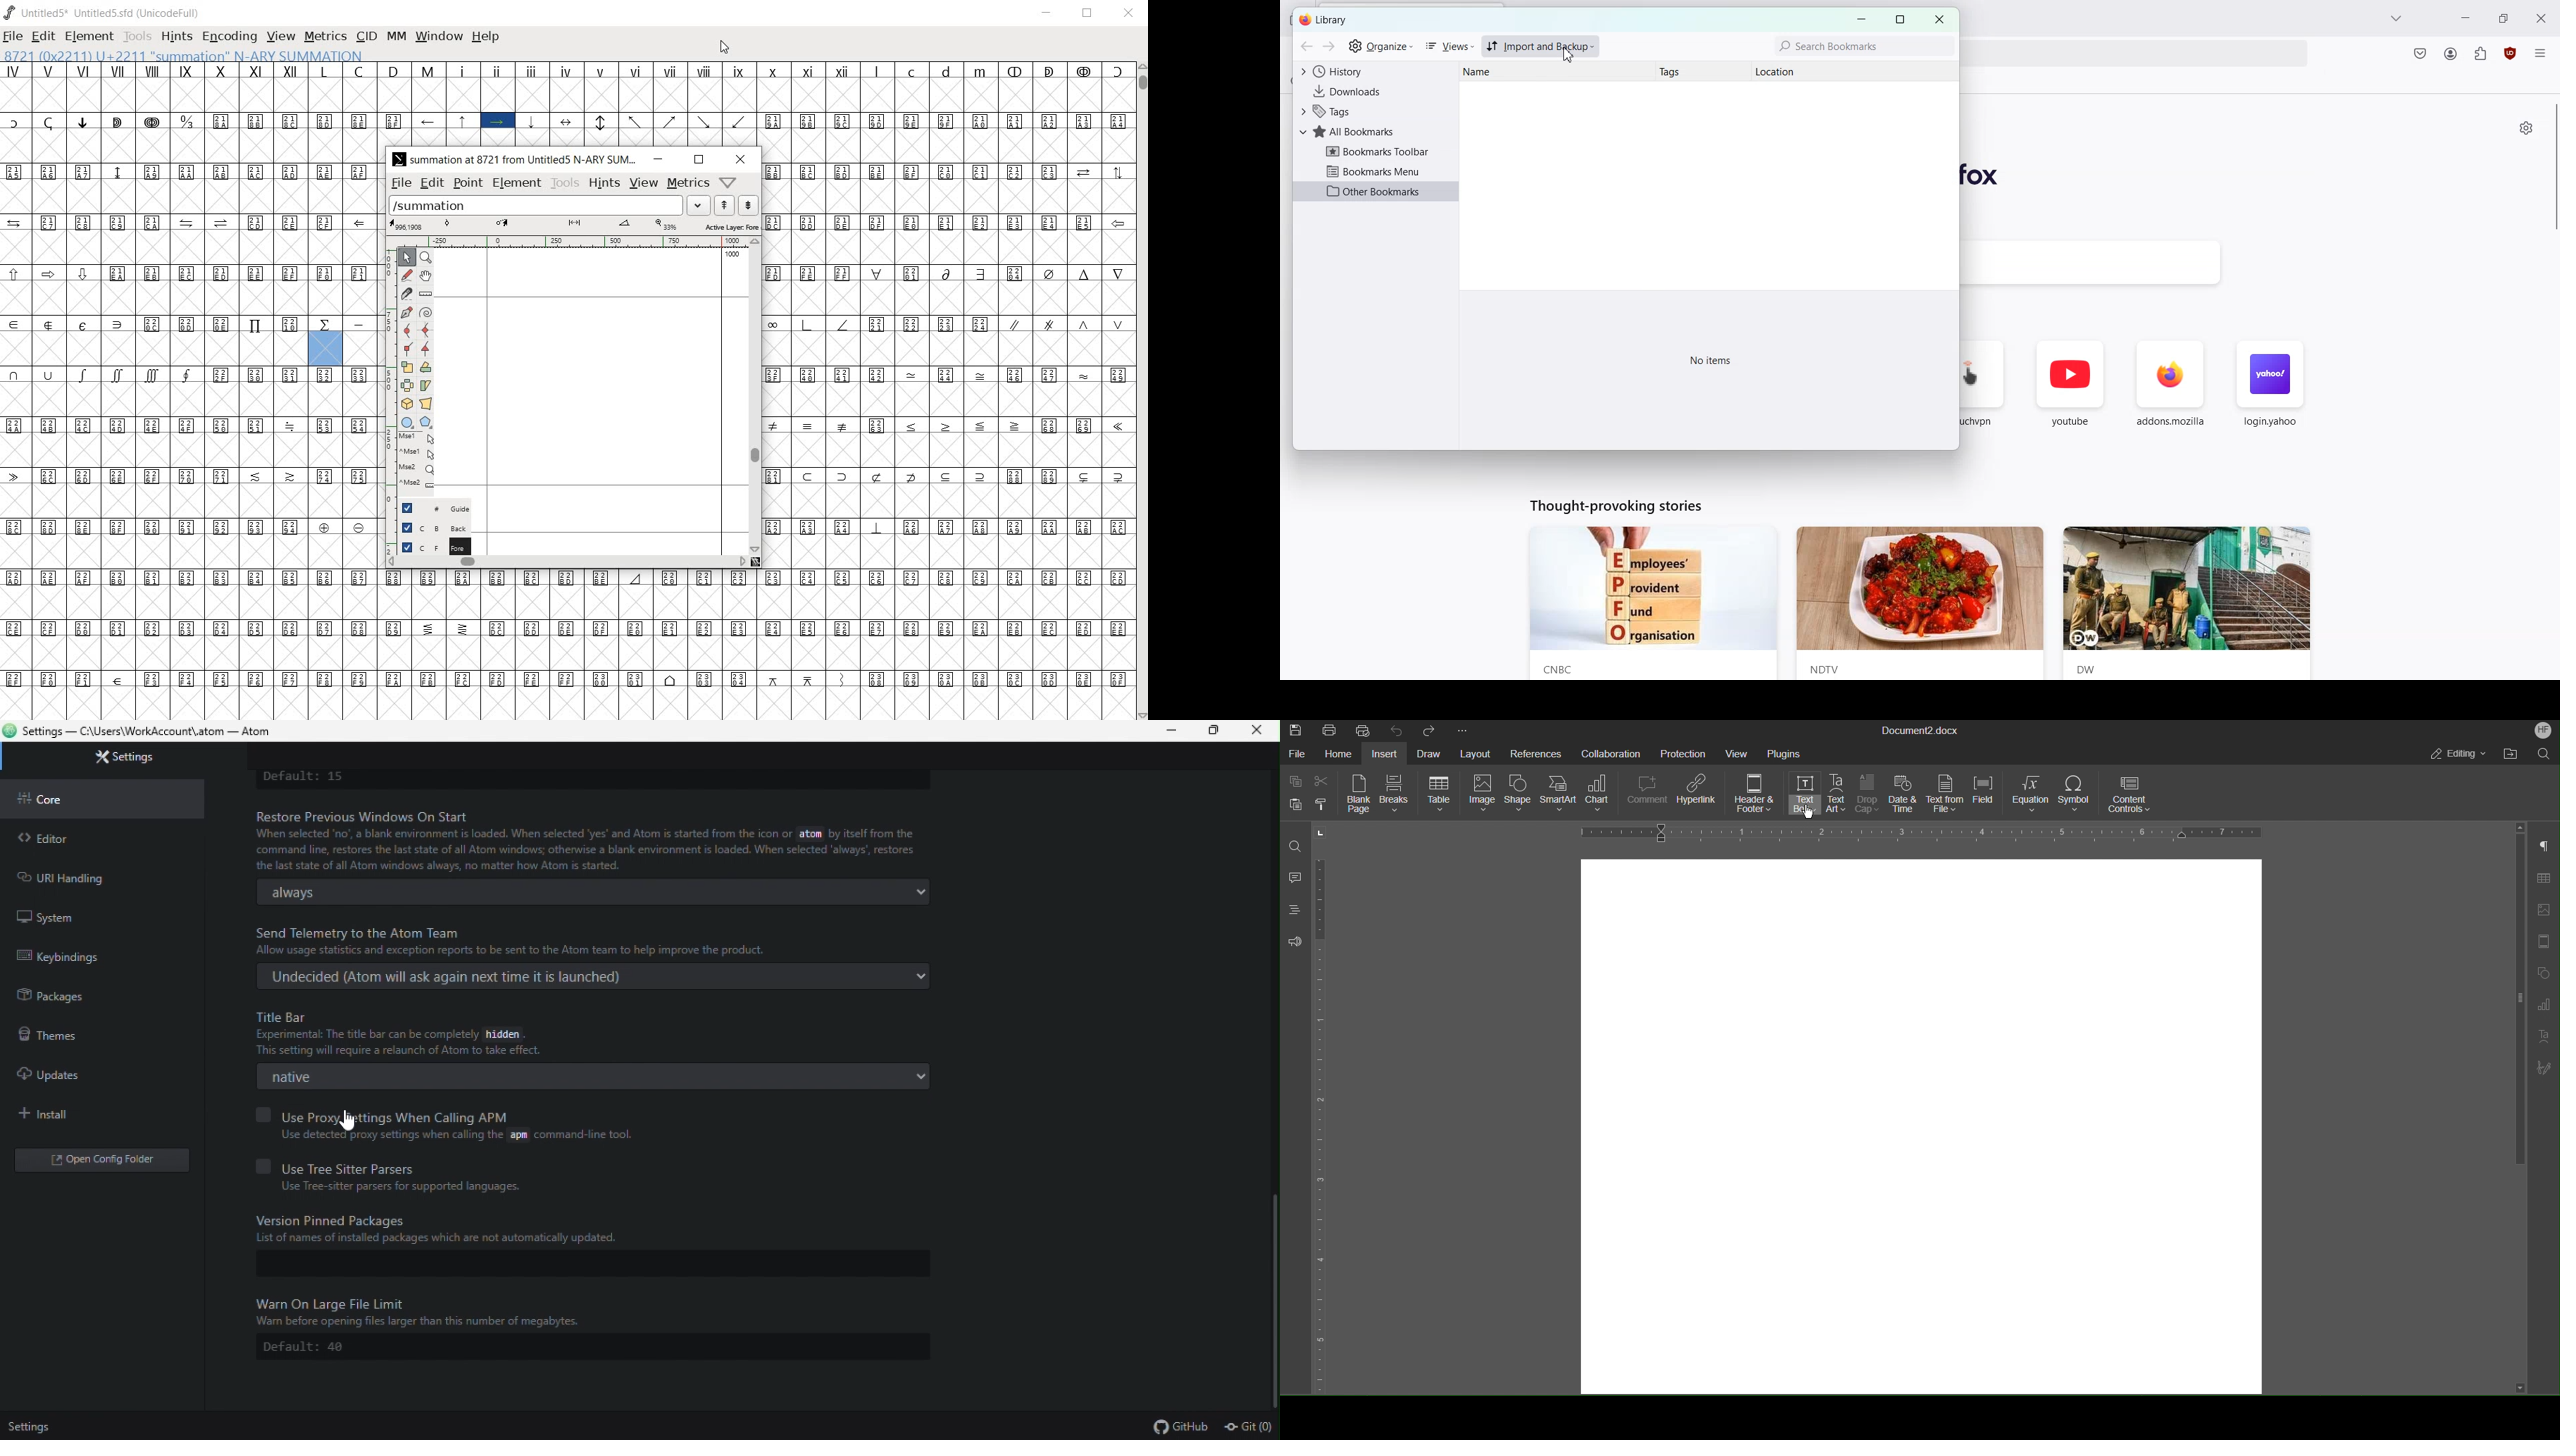 The width and height of the screenshot is (2576, 1456). What do you see at coordinates (726, 205) in the screenshot?
I see `show the next word on the list` at bounding box center [726, 205].